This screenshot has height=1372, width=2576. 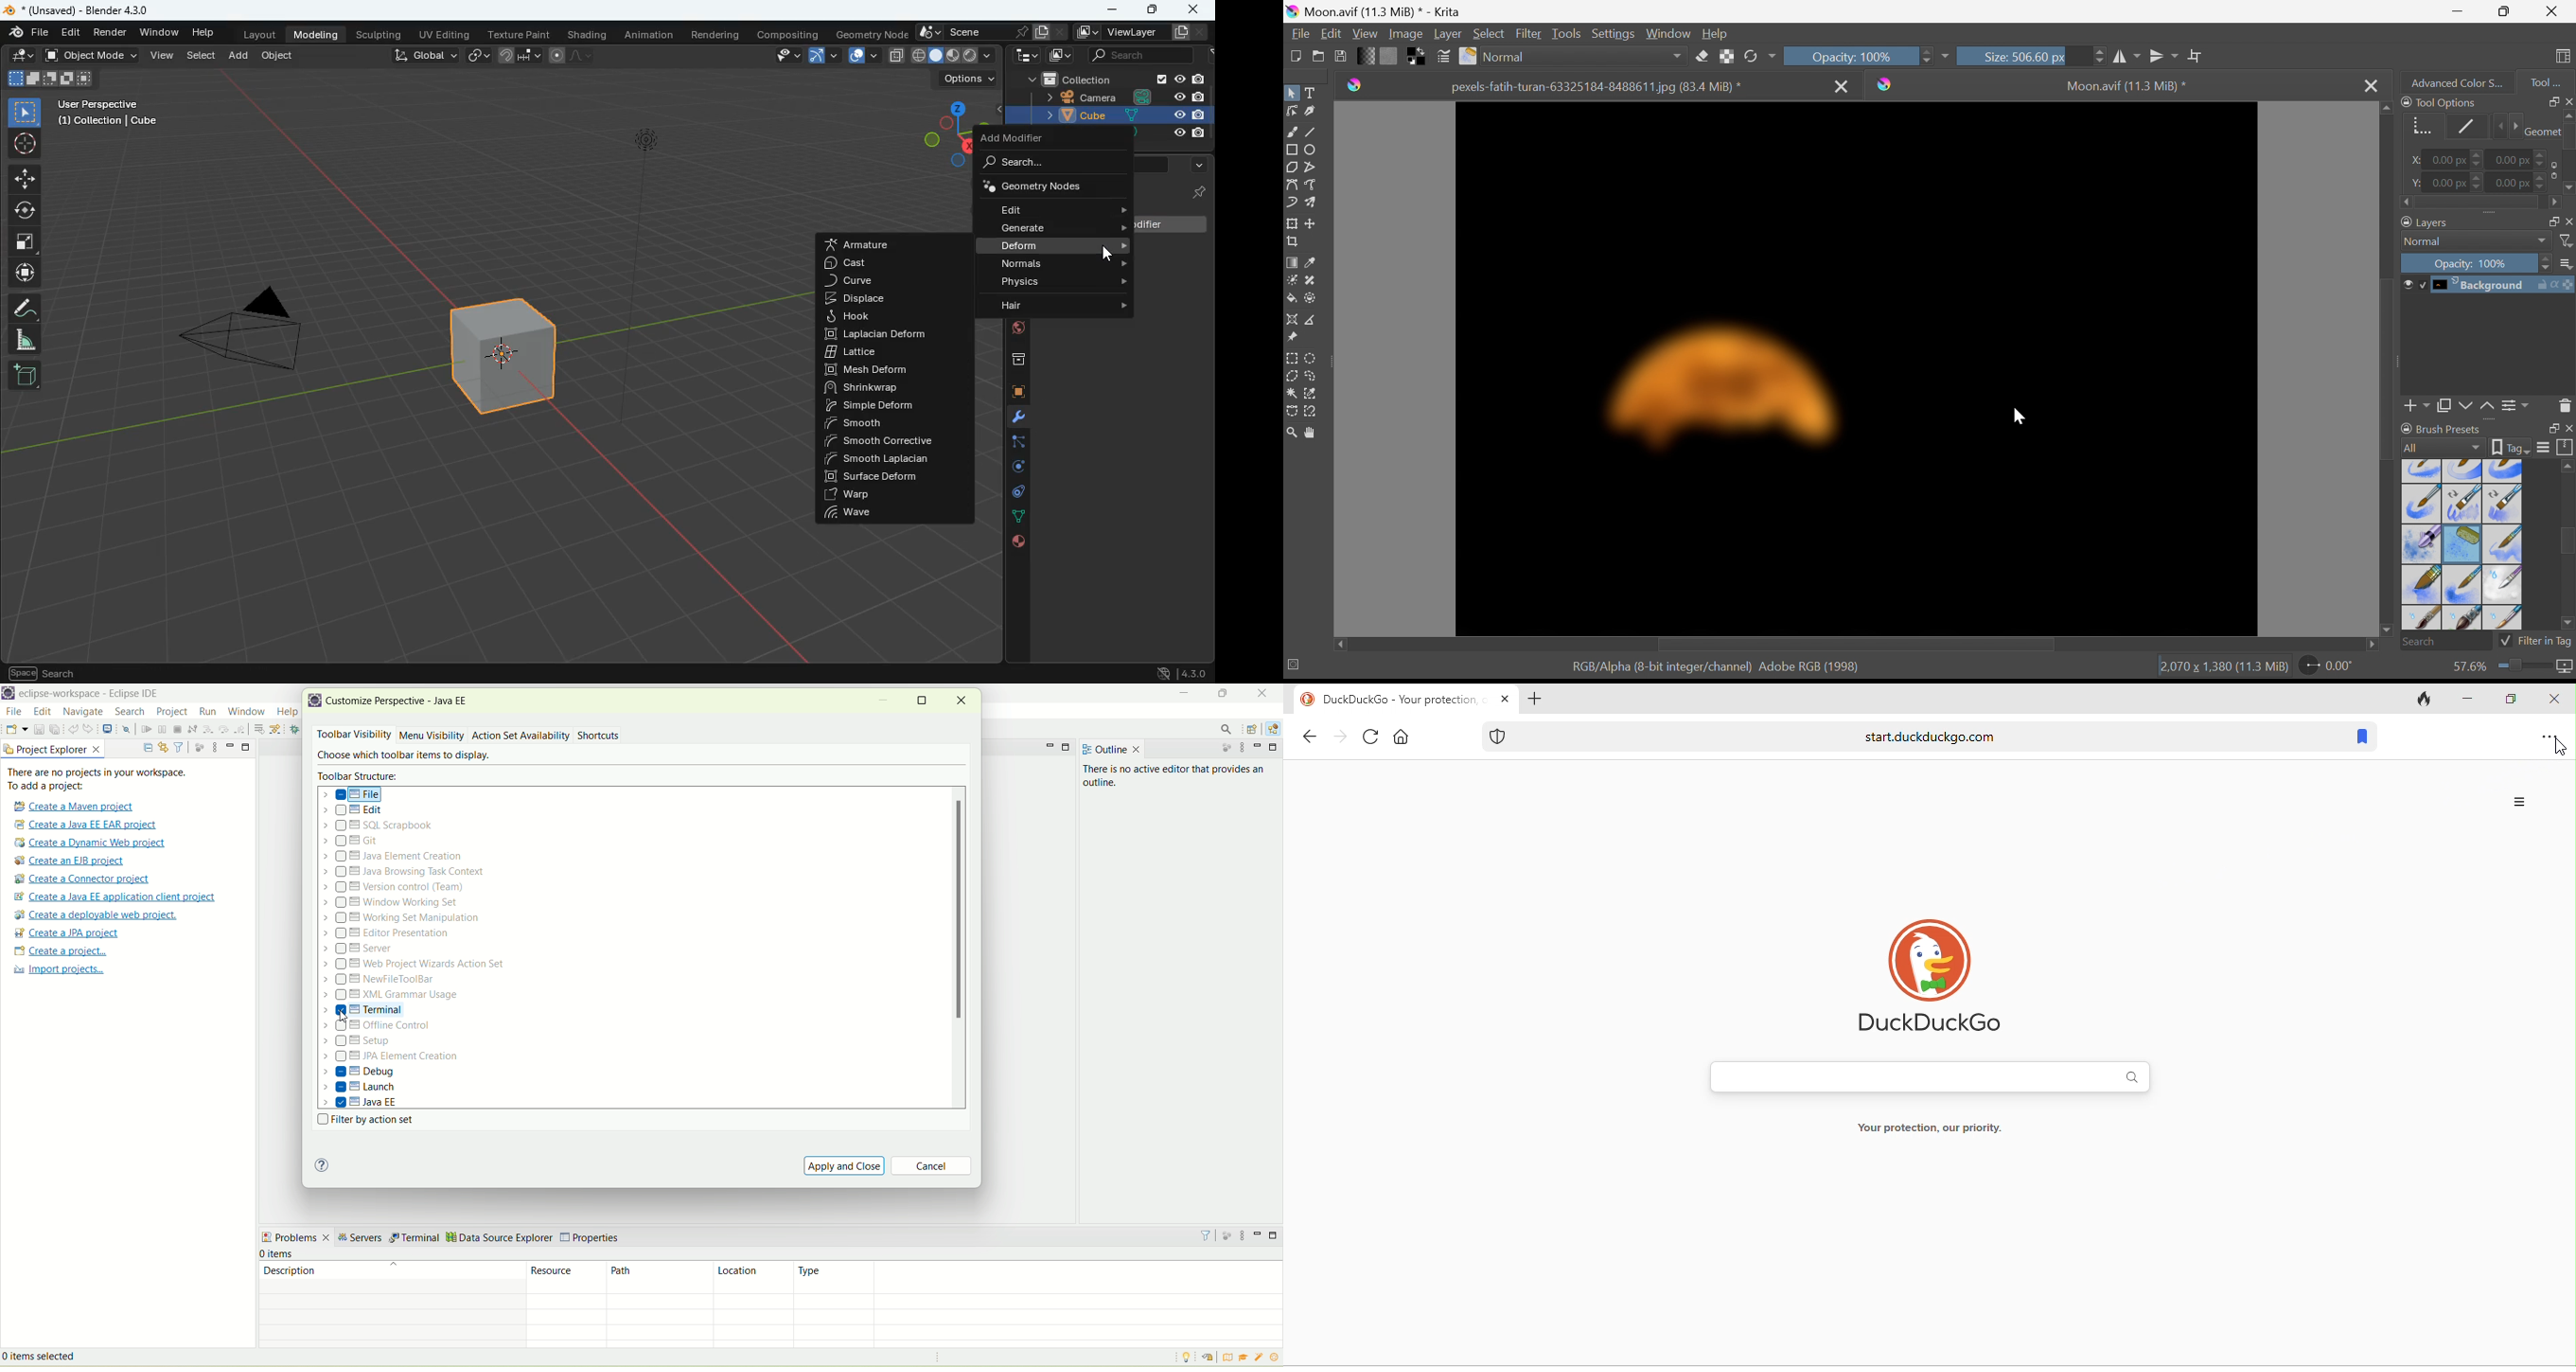 What do you see at coordinates (892, 335) in the screenshot?
I see `laplacian deform` at bounding box center [892, 335].